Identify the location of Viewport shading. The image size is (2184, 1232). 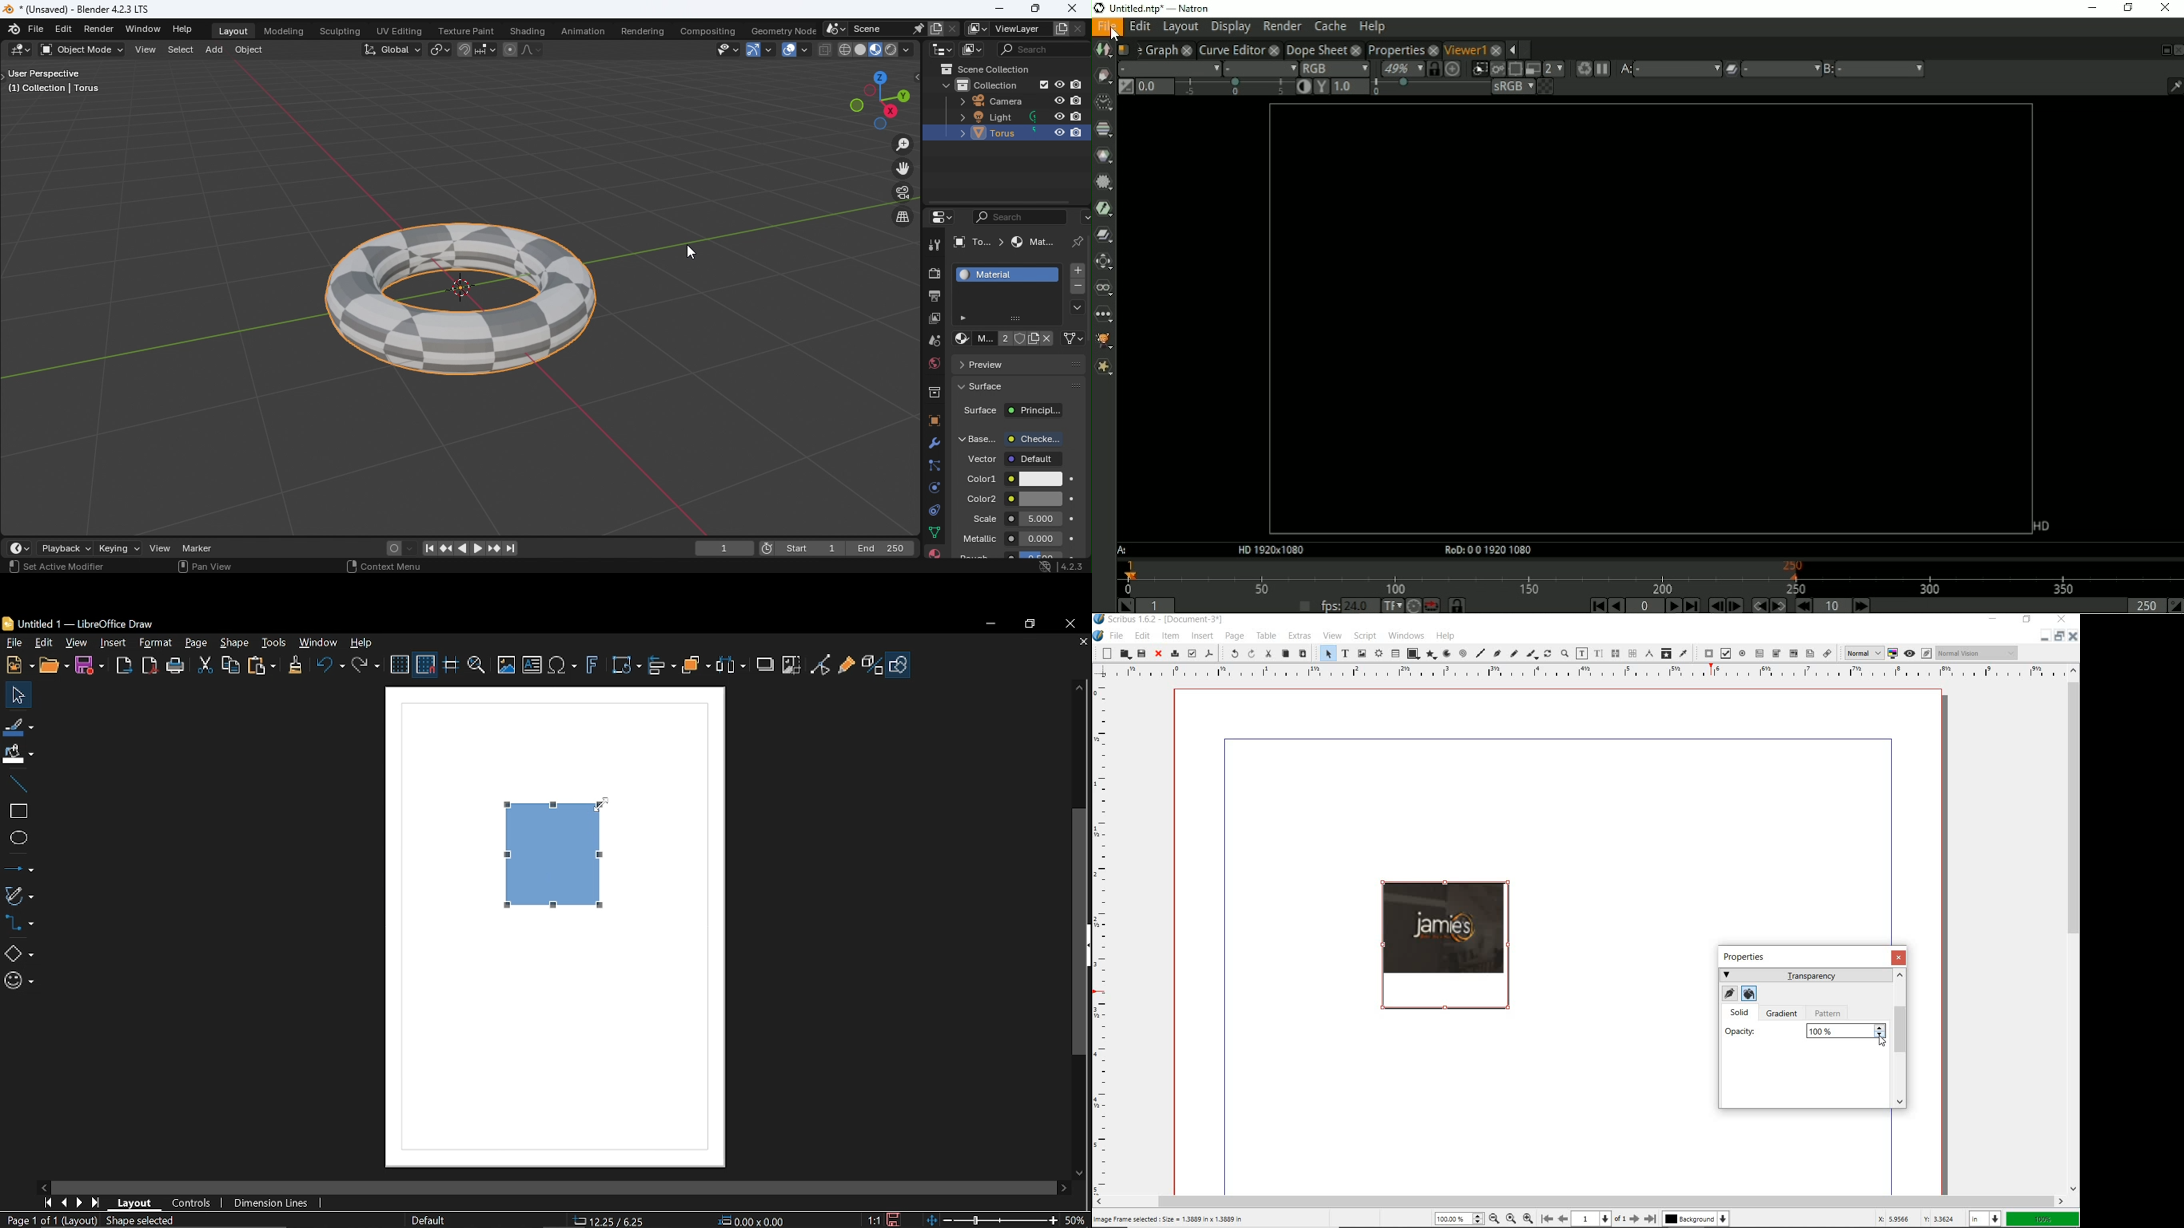
(844, 50).